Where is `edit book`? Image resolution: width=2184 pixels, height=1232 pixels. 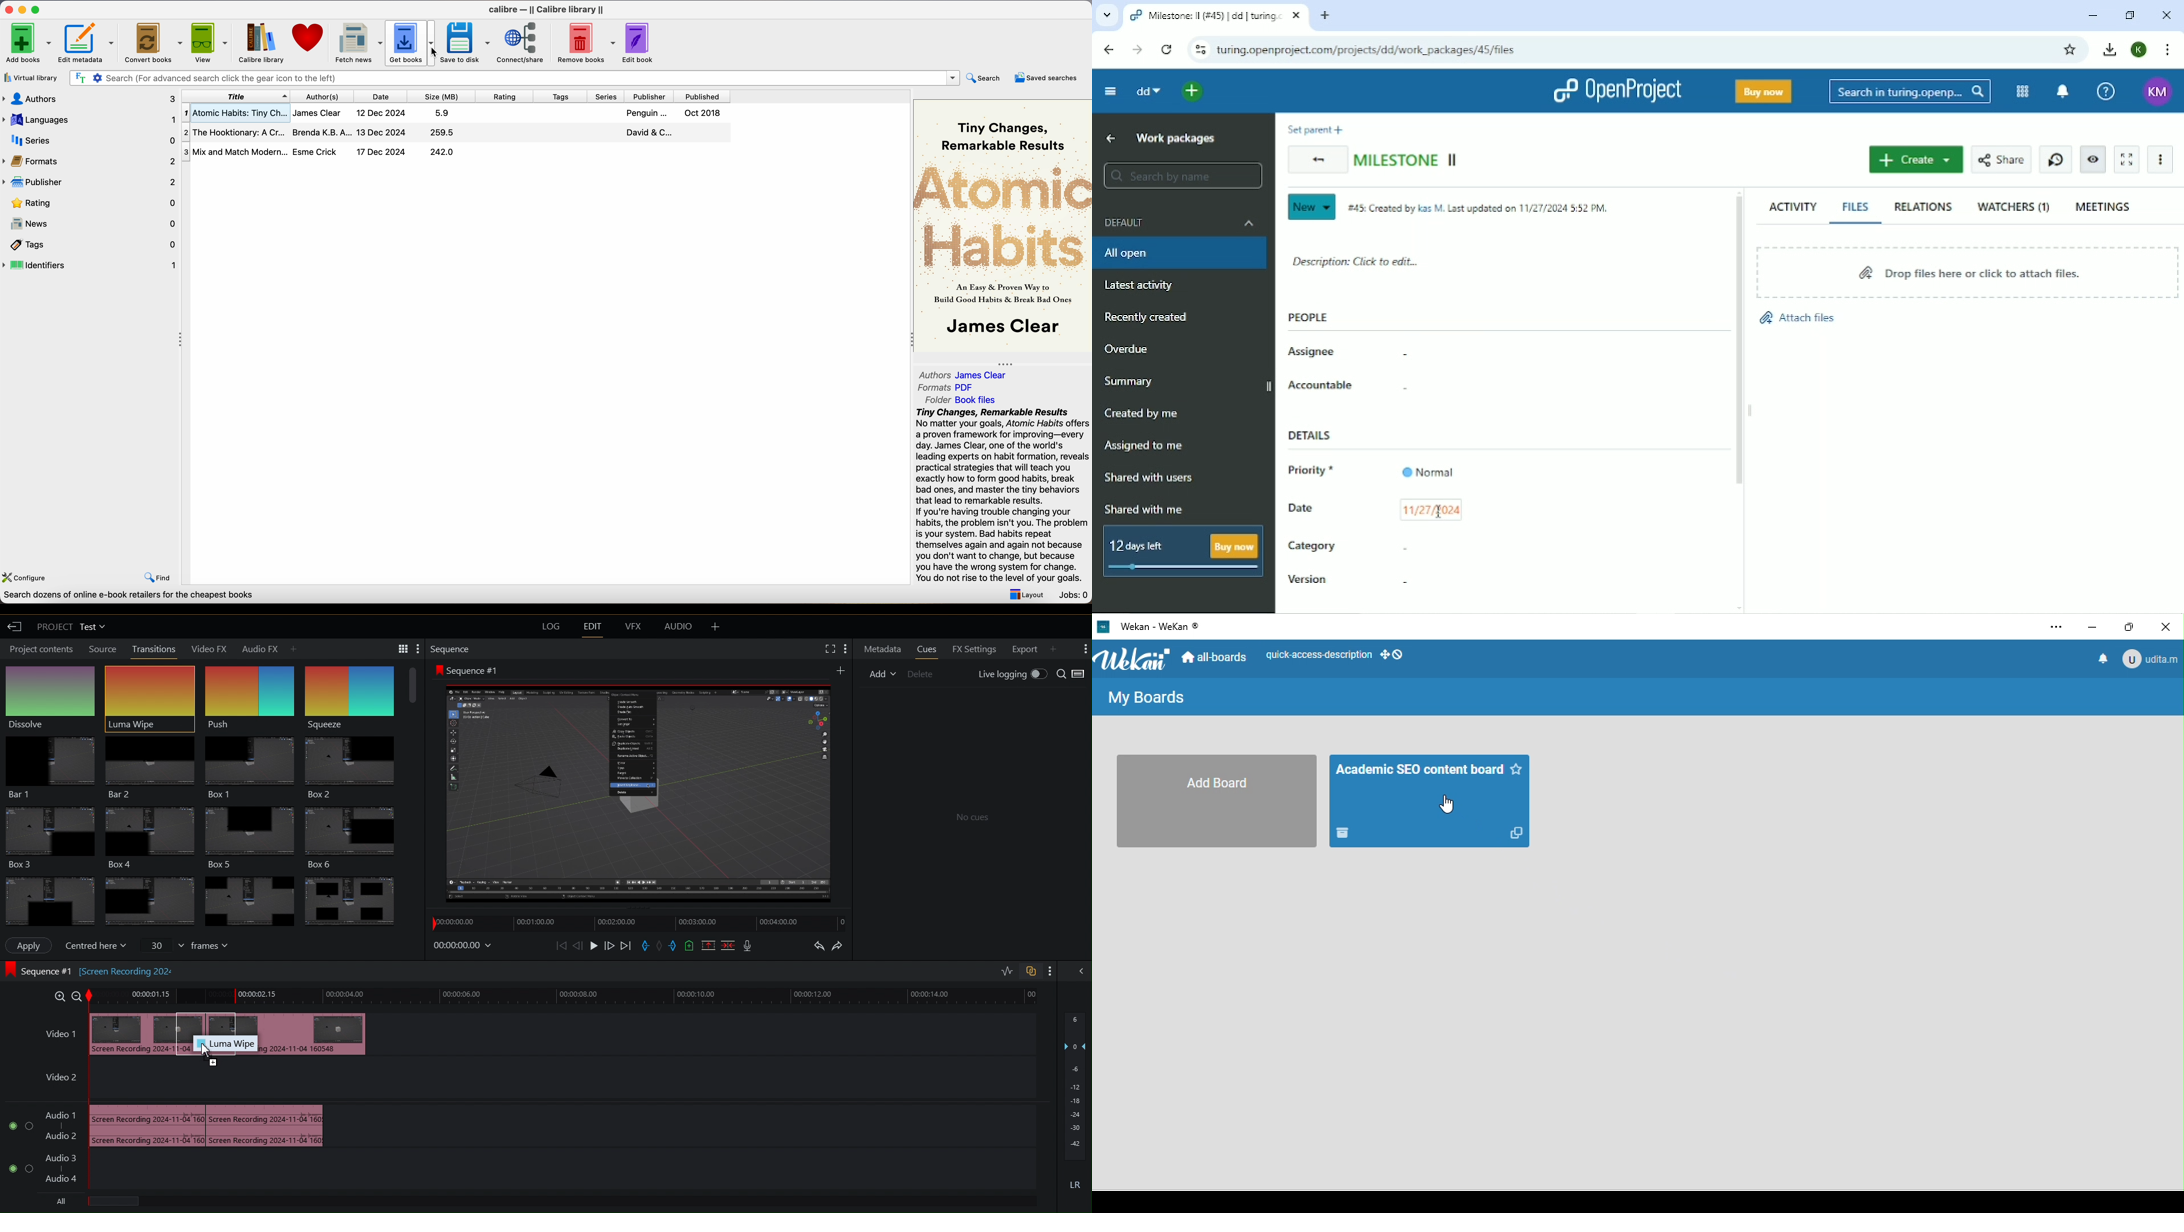
edit book is located at coordinates (639, 43).